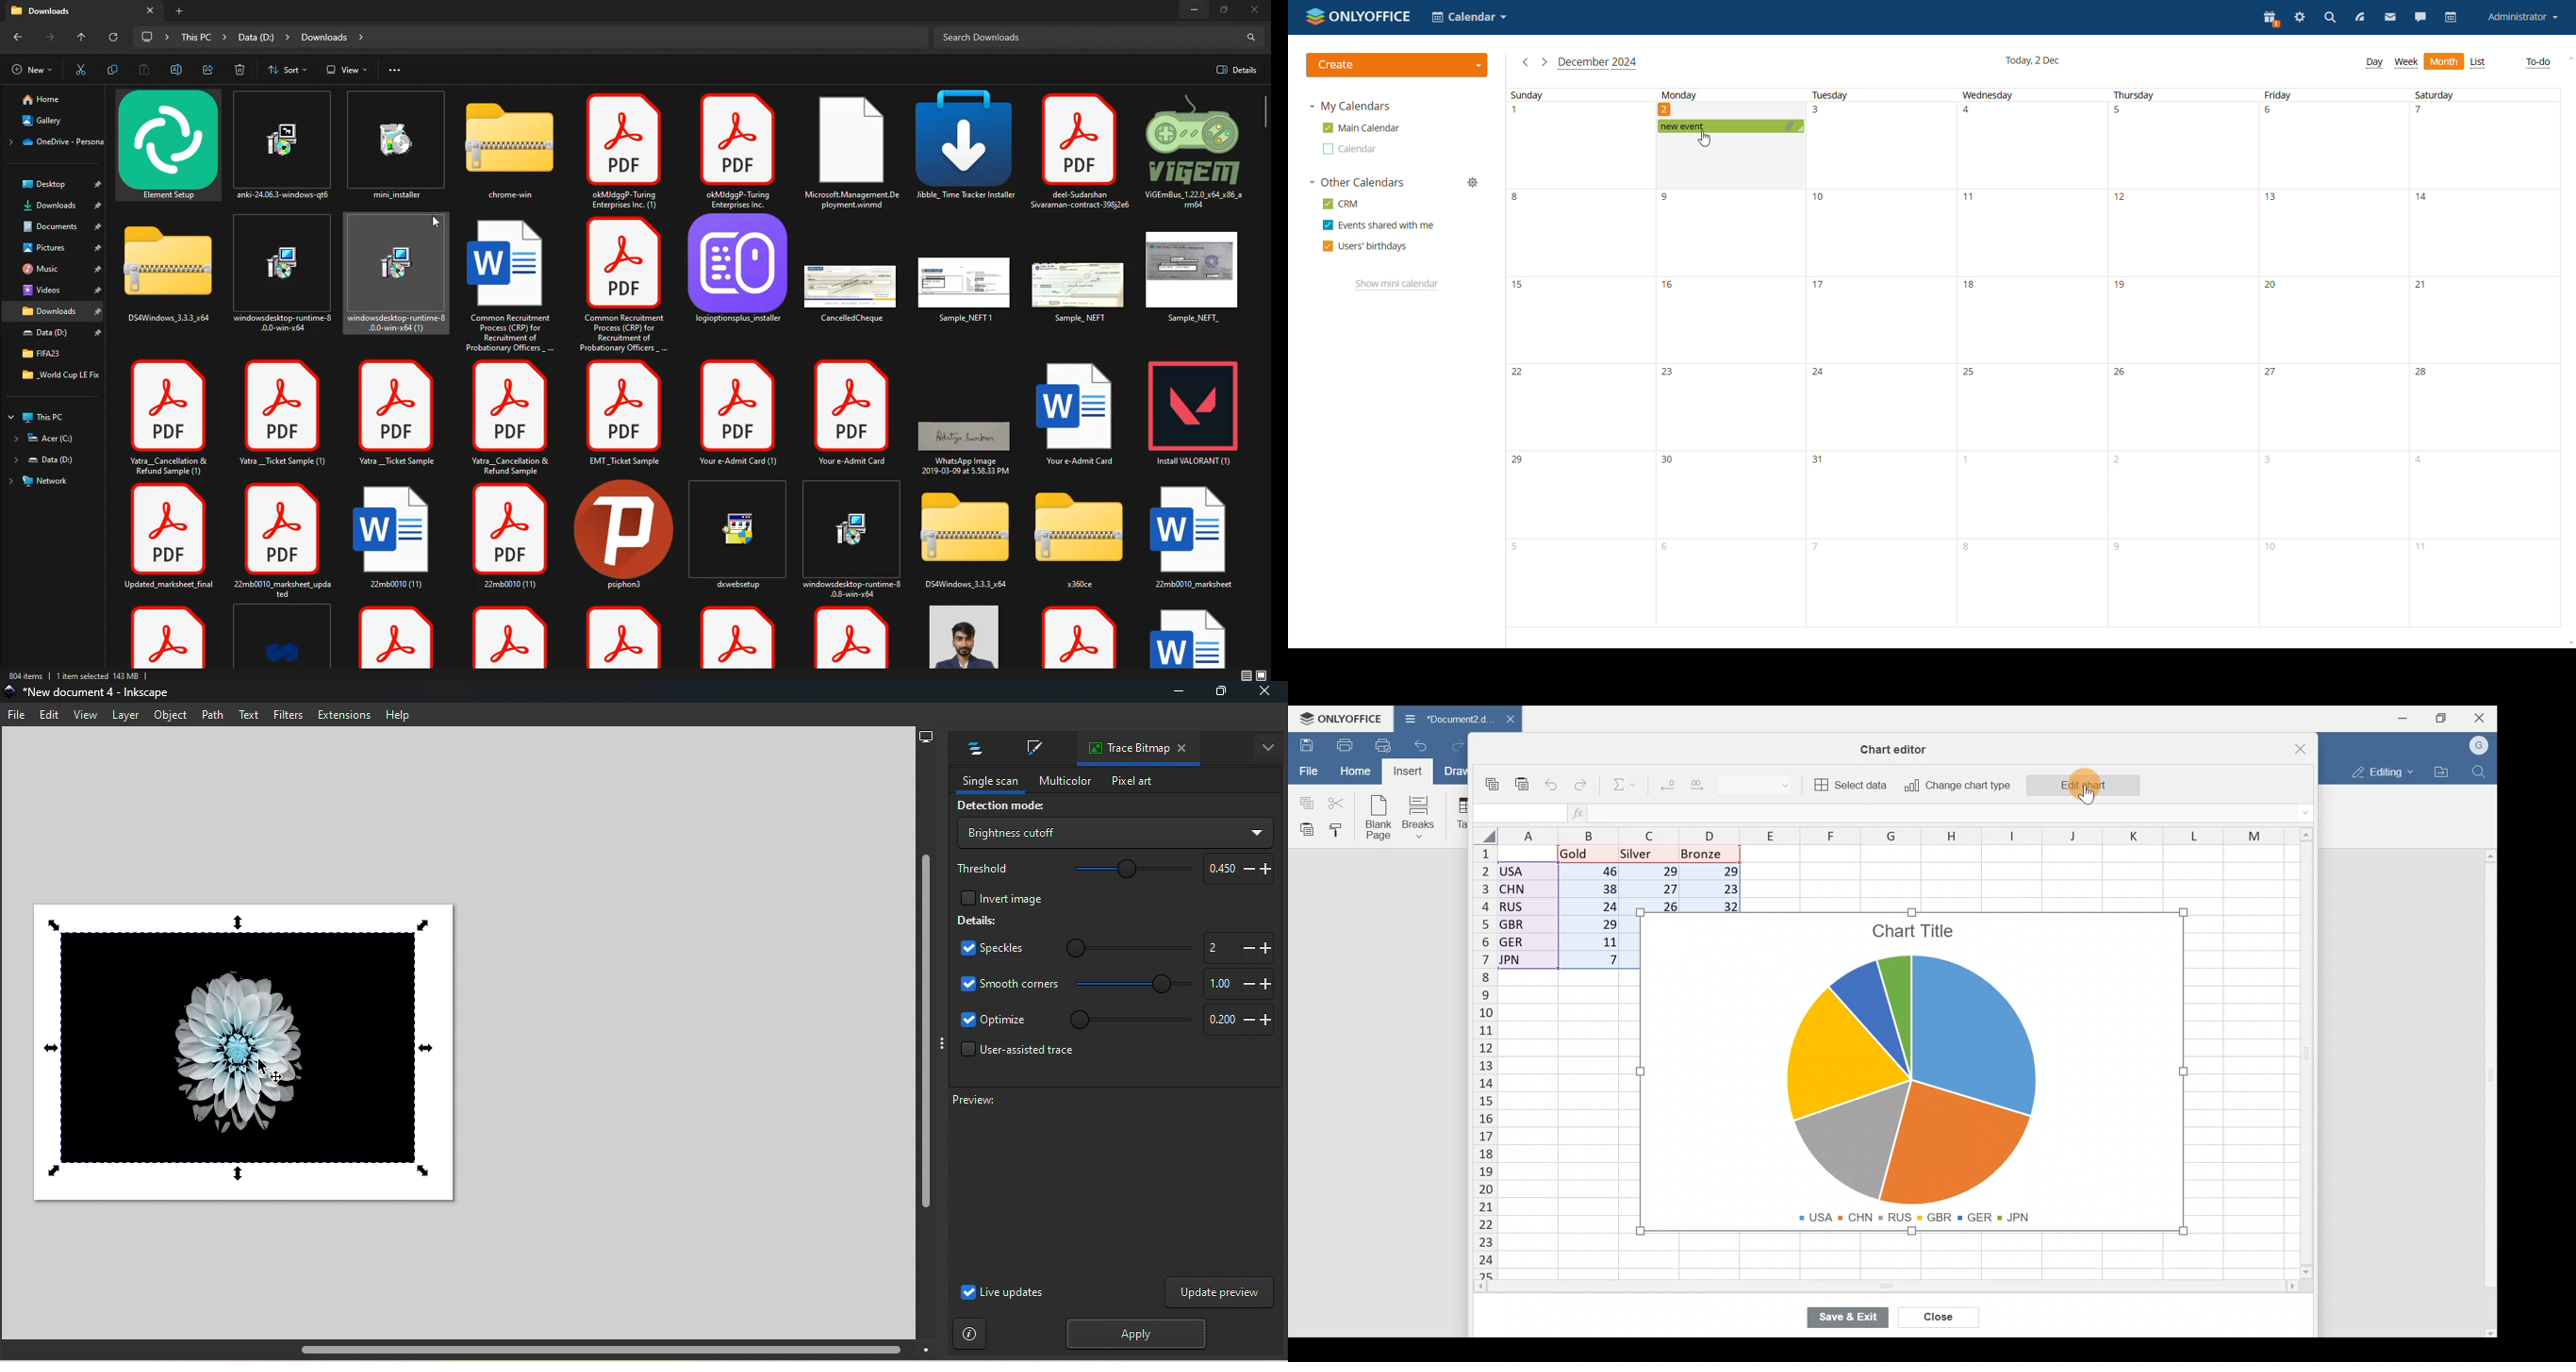 This screenshot has height=1372, width=2576. What do you see at coordinates (1349, 149) in the screenshot?
I see `Calendar` at bounding box center [1349, 149].